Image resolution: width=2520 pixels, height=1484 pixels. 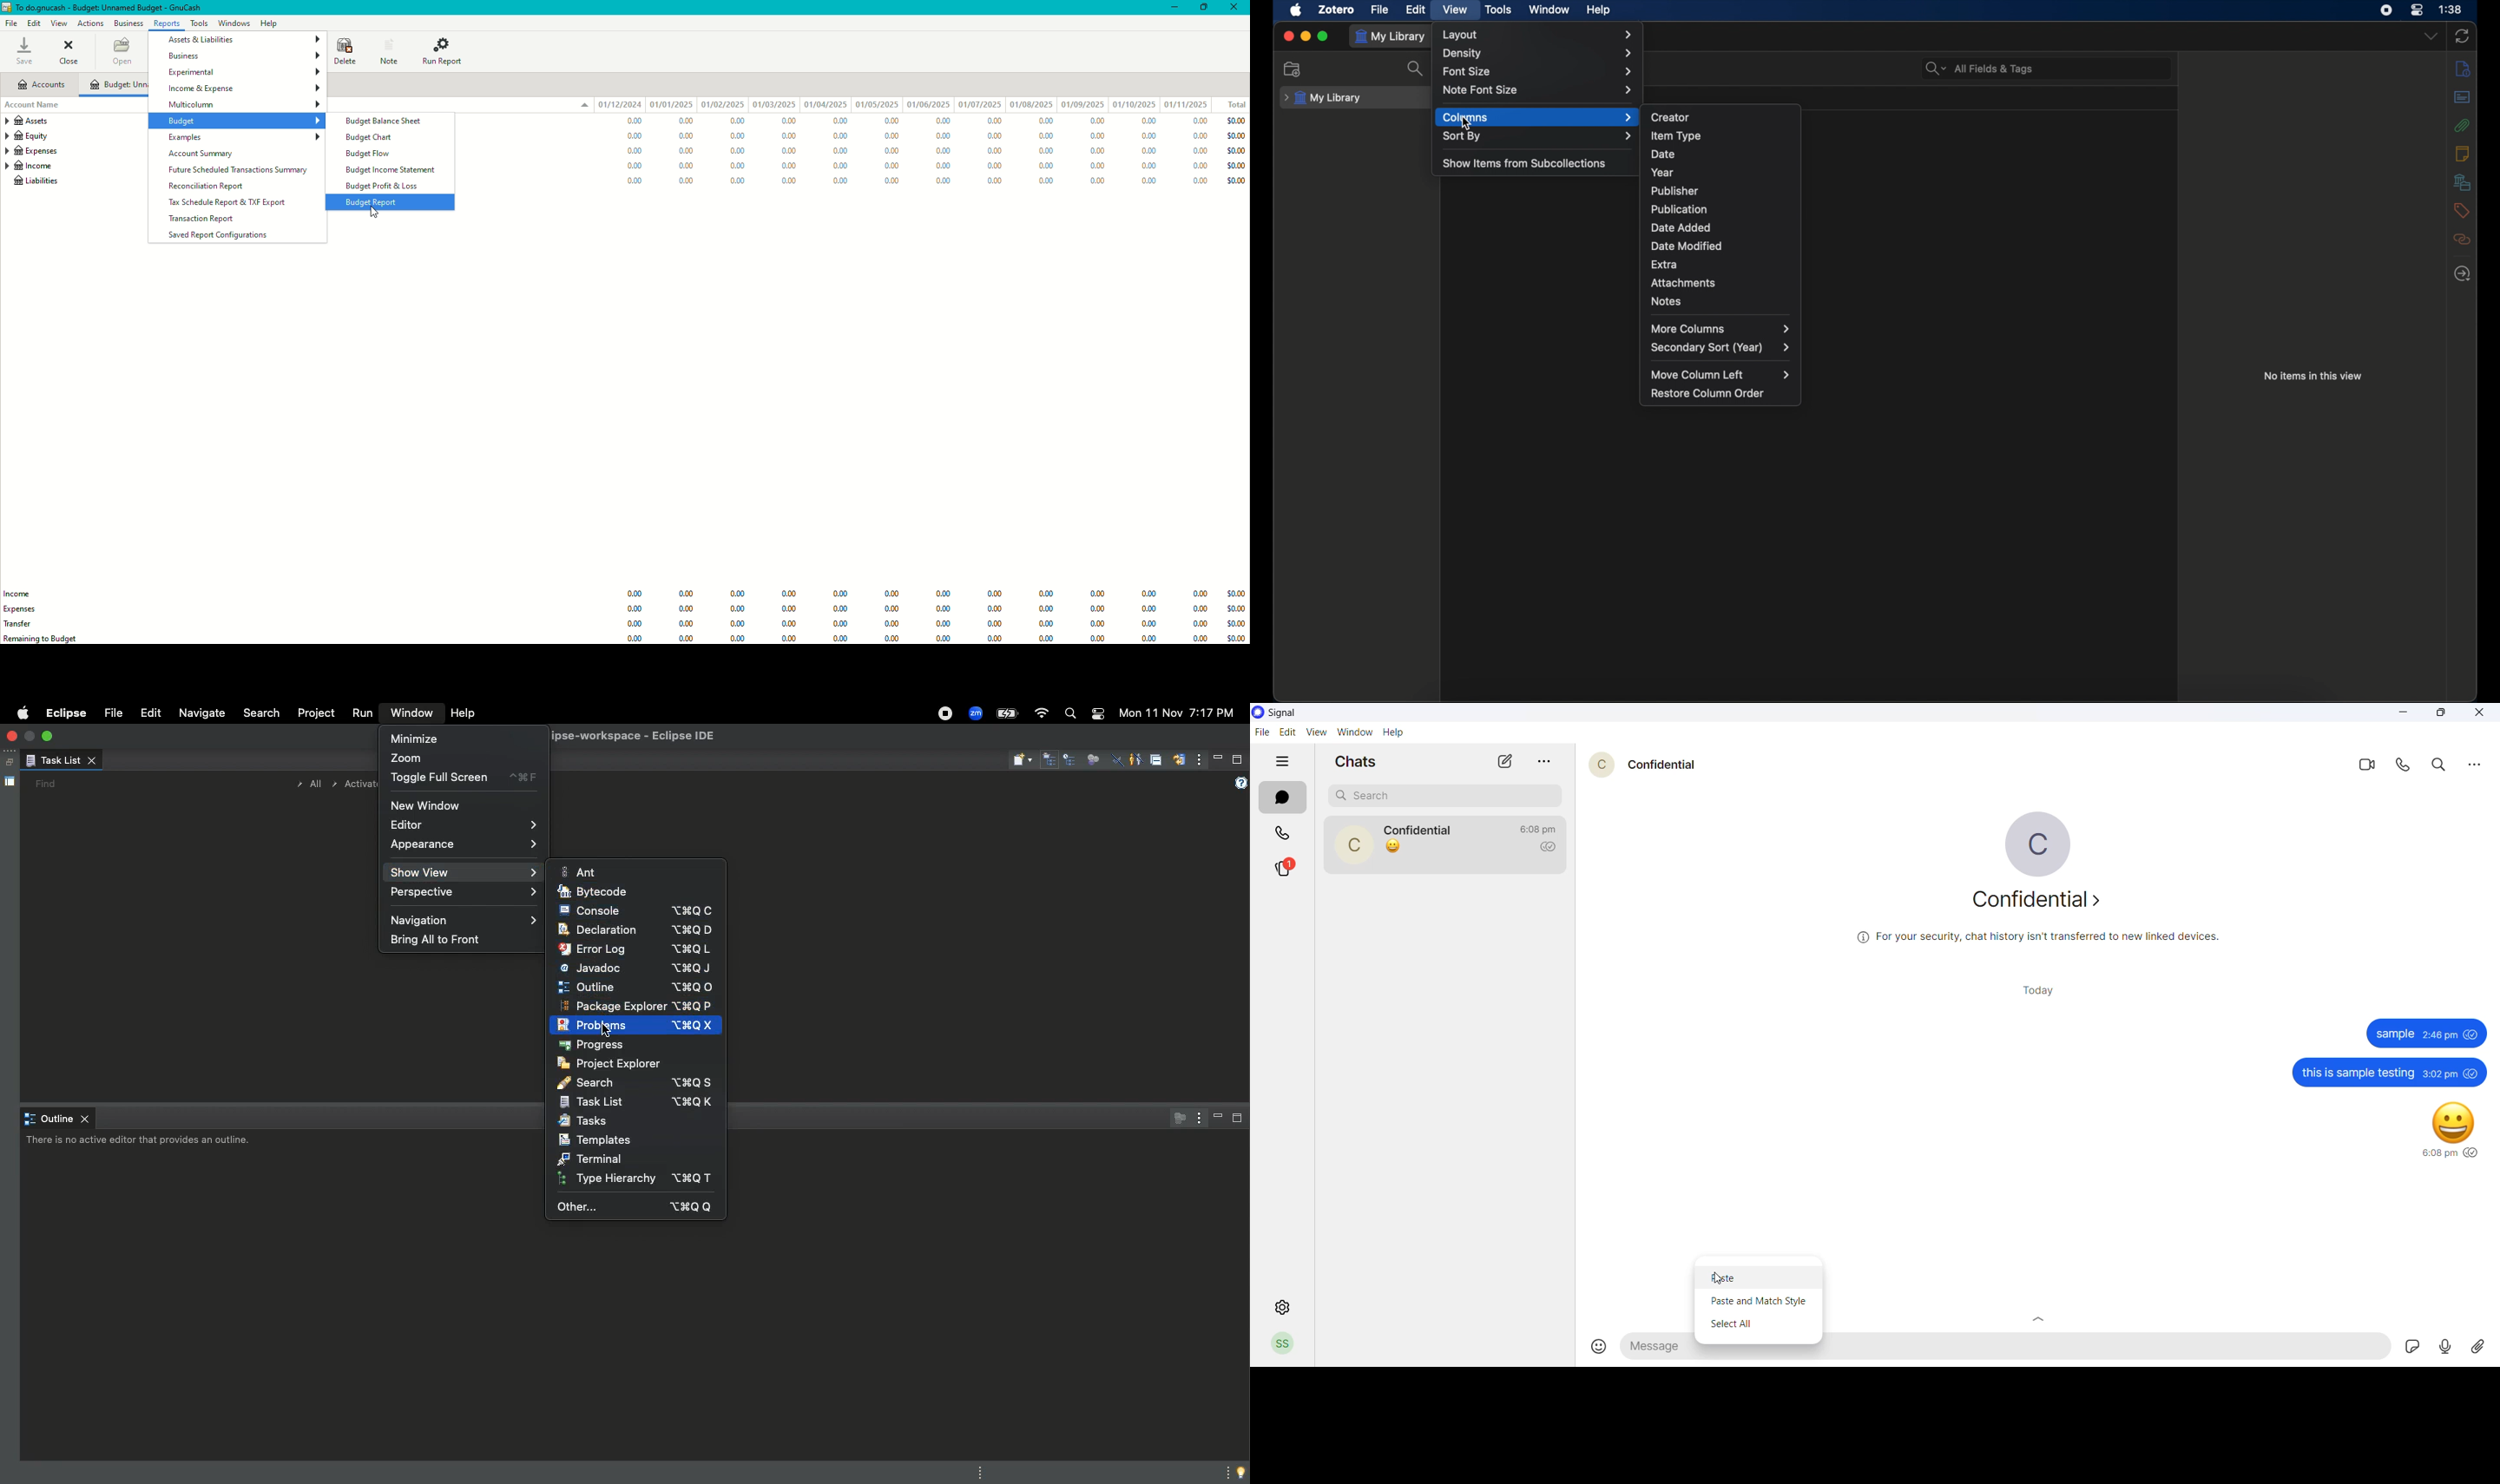 What do you see at coordinates (636, 609) in the screenshot?
I see `0.00` at bounding box center [636, 609].